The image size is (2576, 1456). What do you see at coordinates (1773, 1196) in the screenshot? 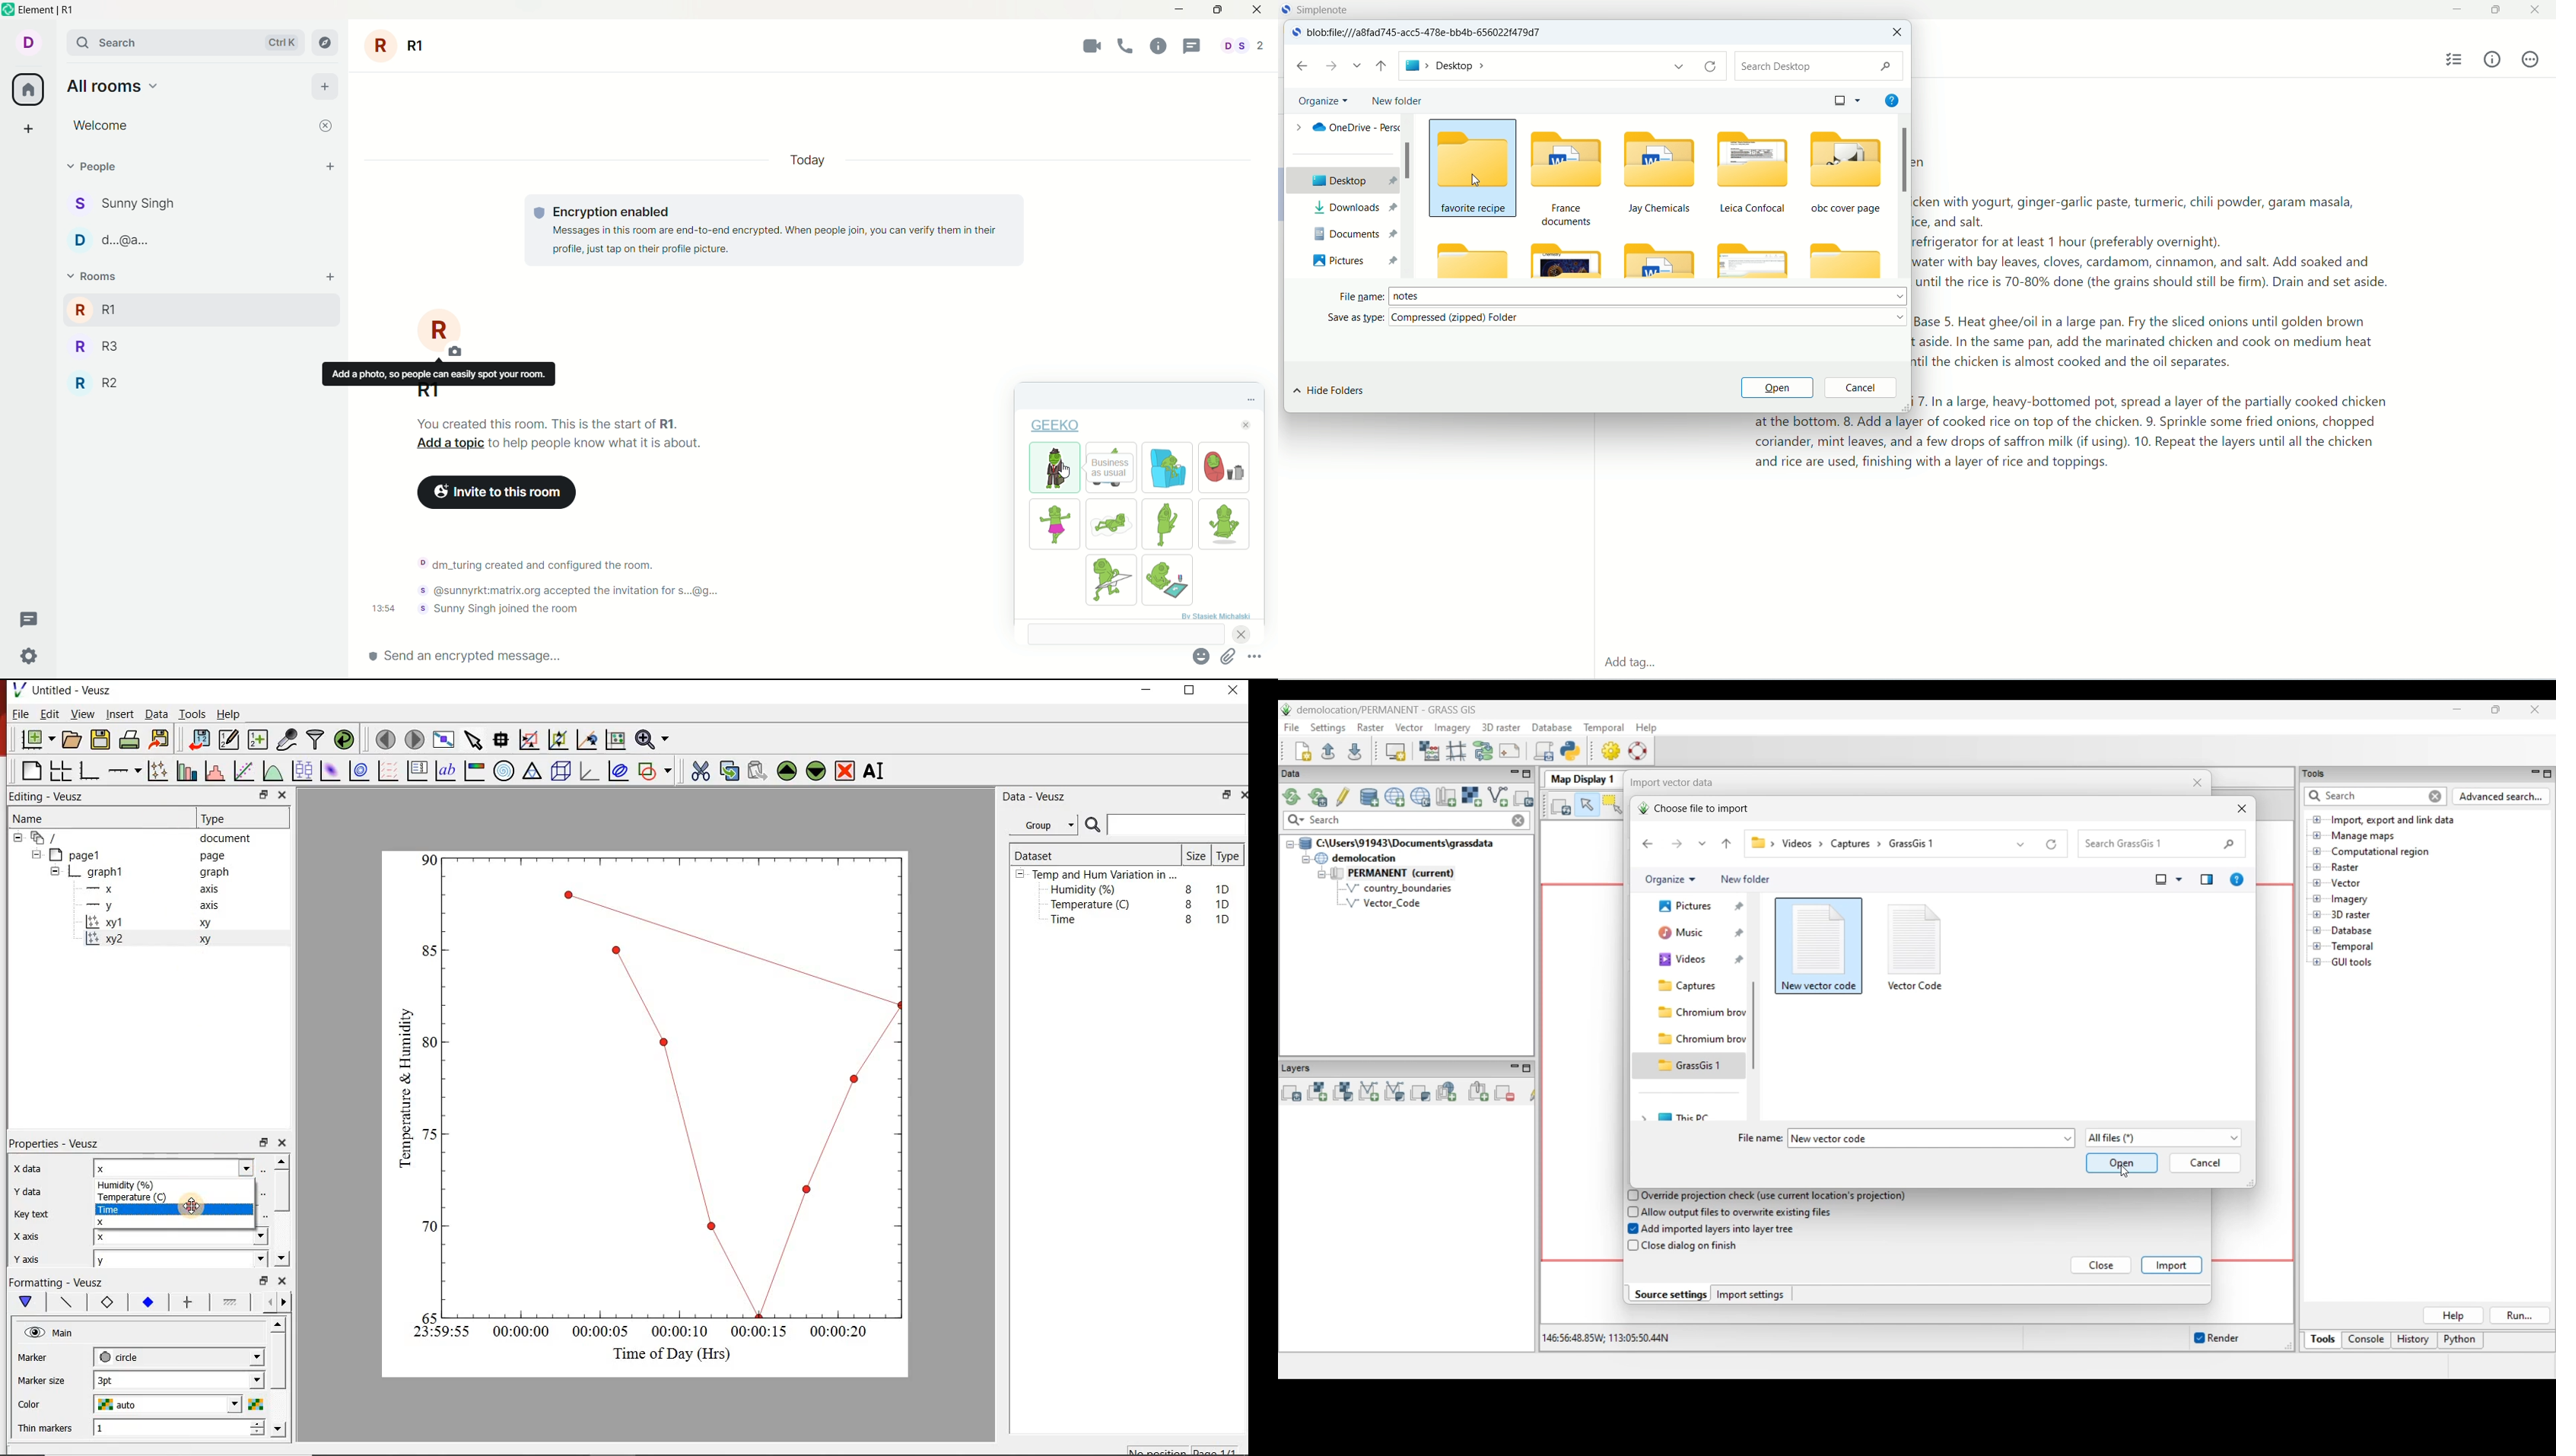
I see `Override projection check` at bounding box center [1773, 1196].